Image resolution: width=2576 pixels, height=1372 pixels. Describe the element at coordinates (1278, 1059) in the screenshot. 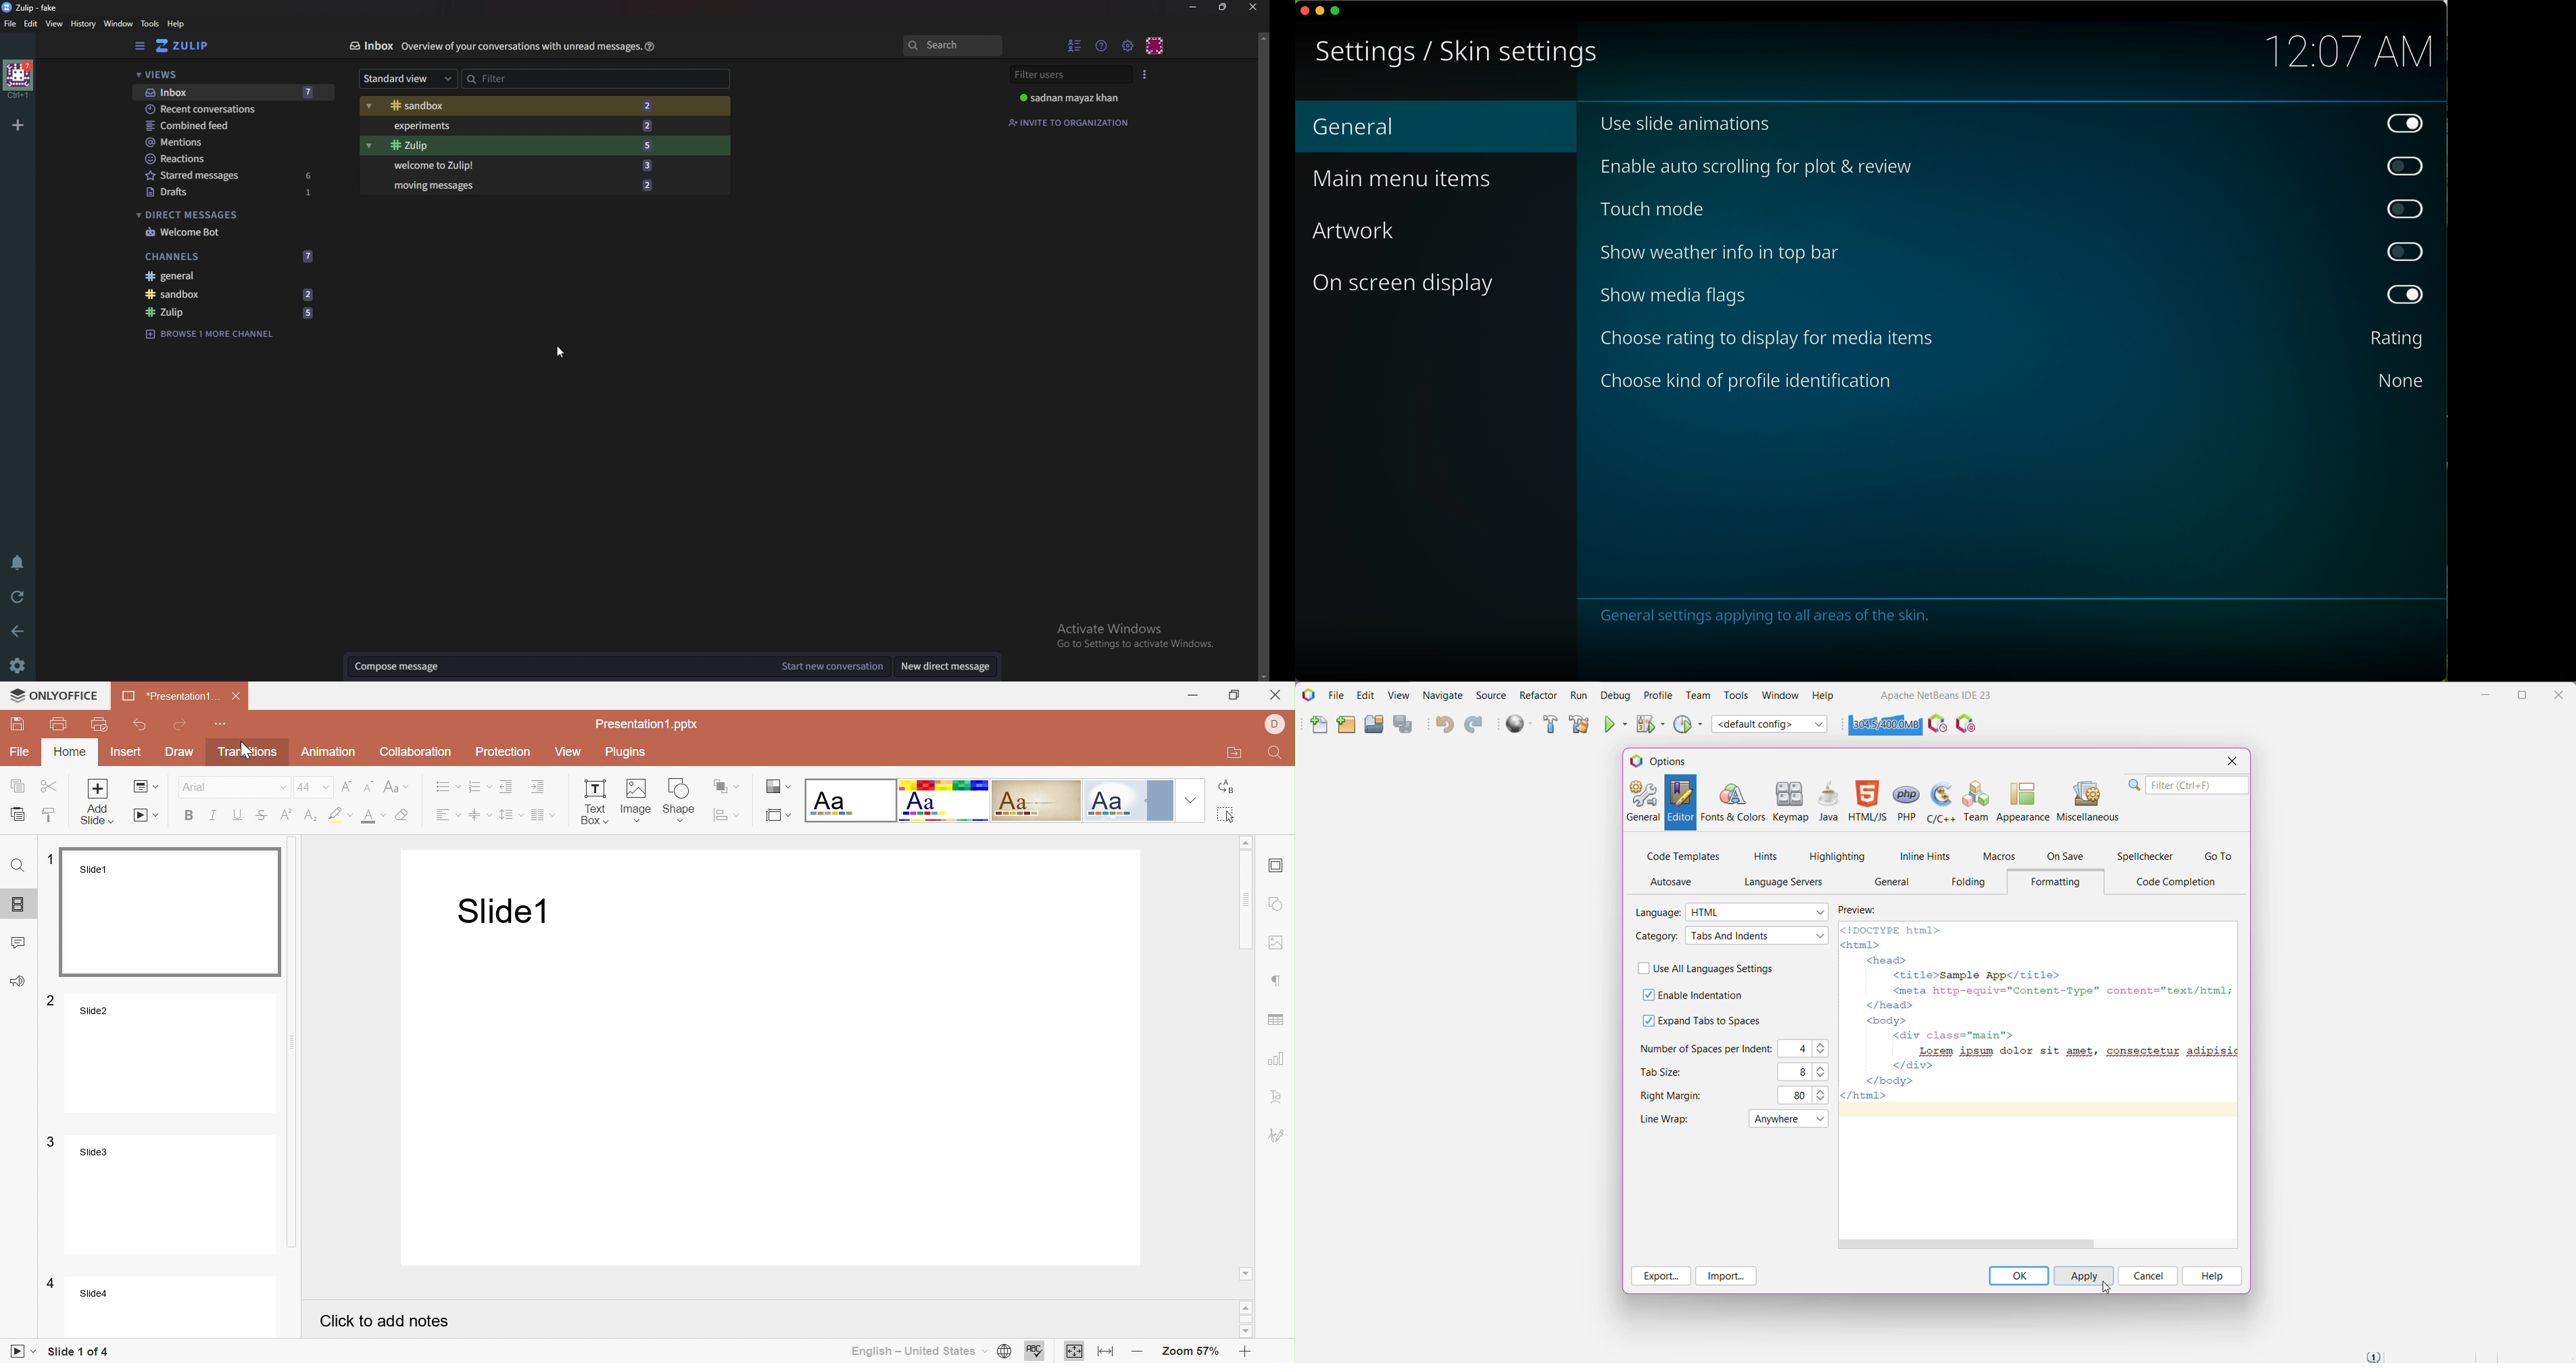

I see `Insert chart` at that location.